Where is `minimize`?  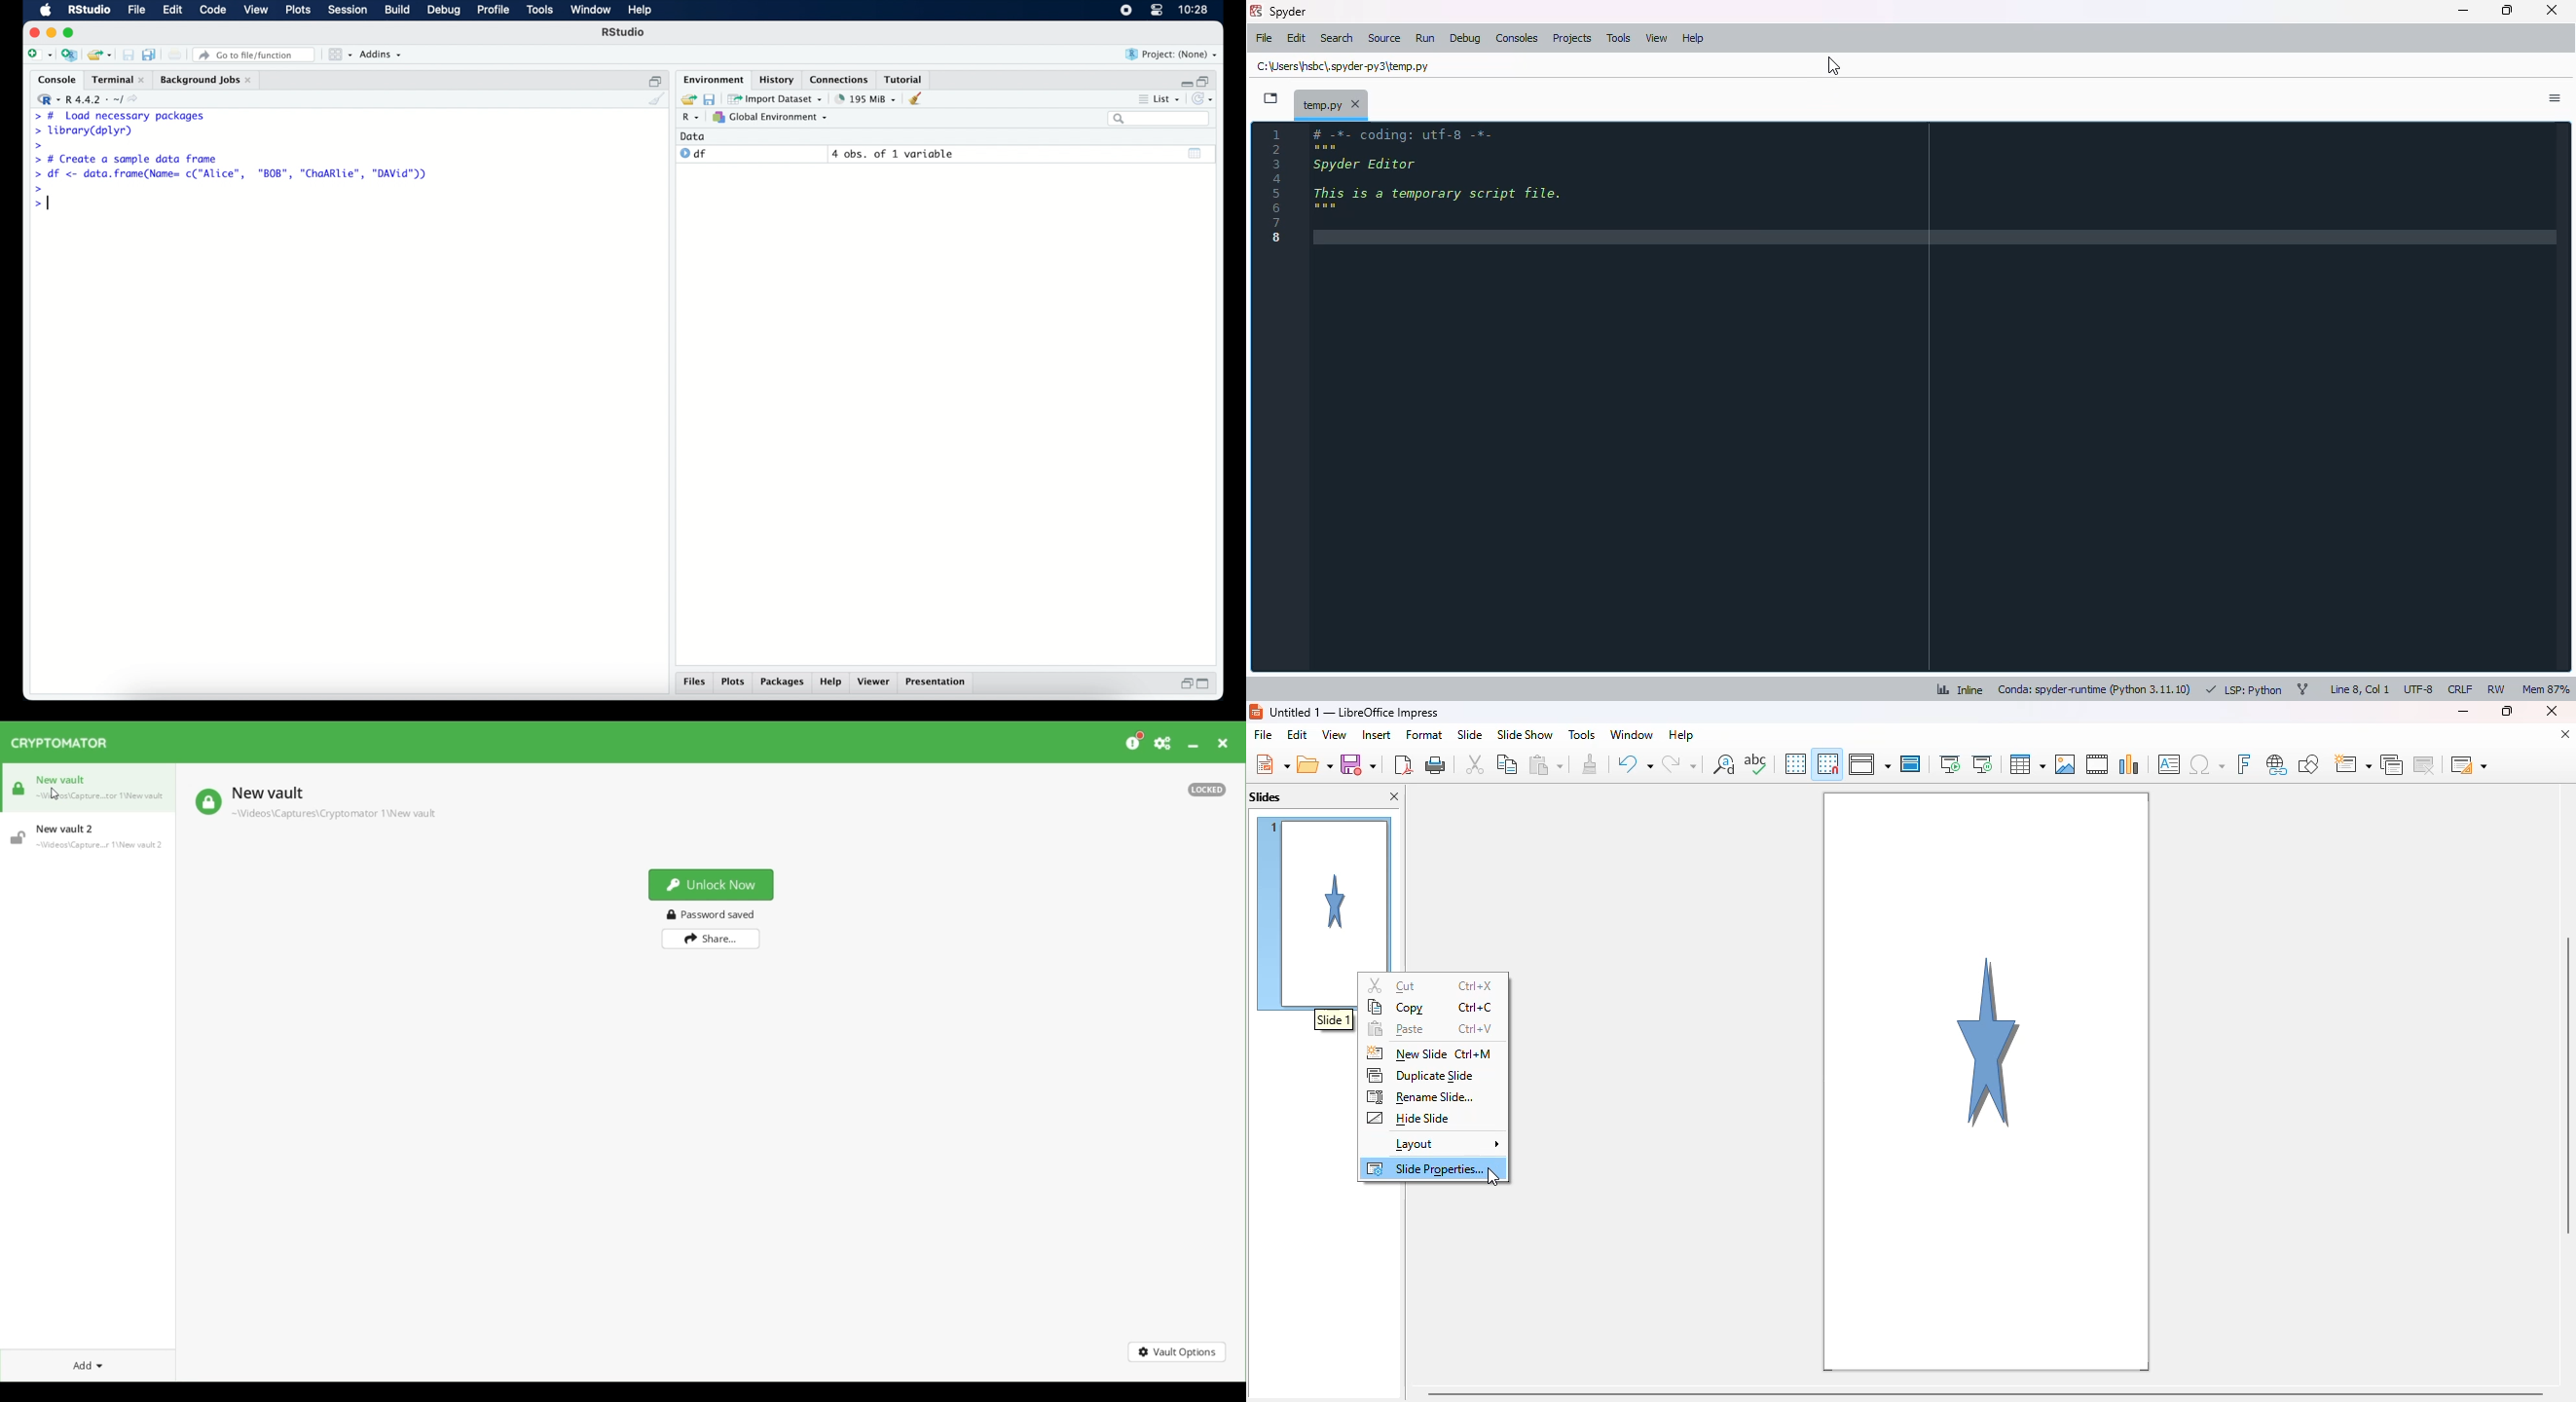
minimize is located at coordinates (2464, 11).